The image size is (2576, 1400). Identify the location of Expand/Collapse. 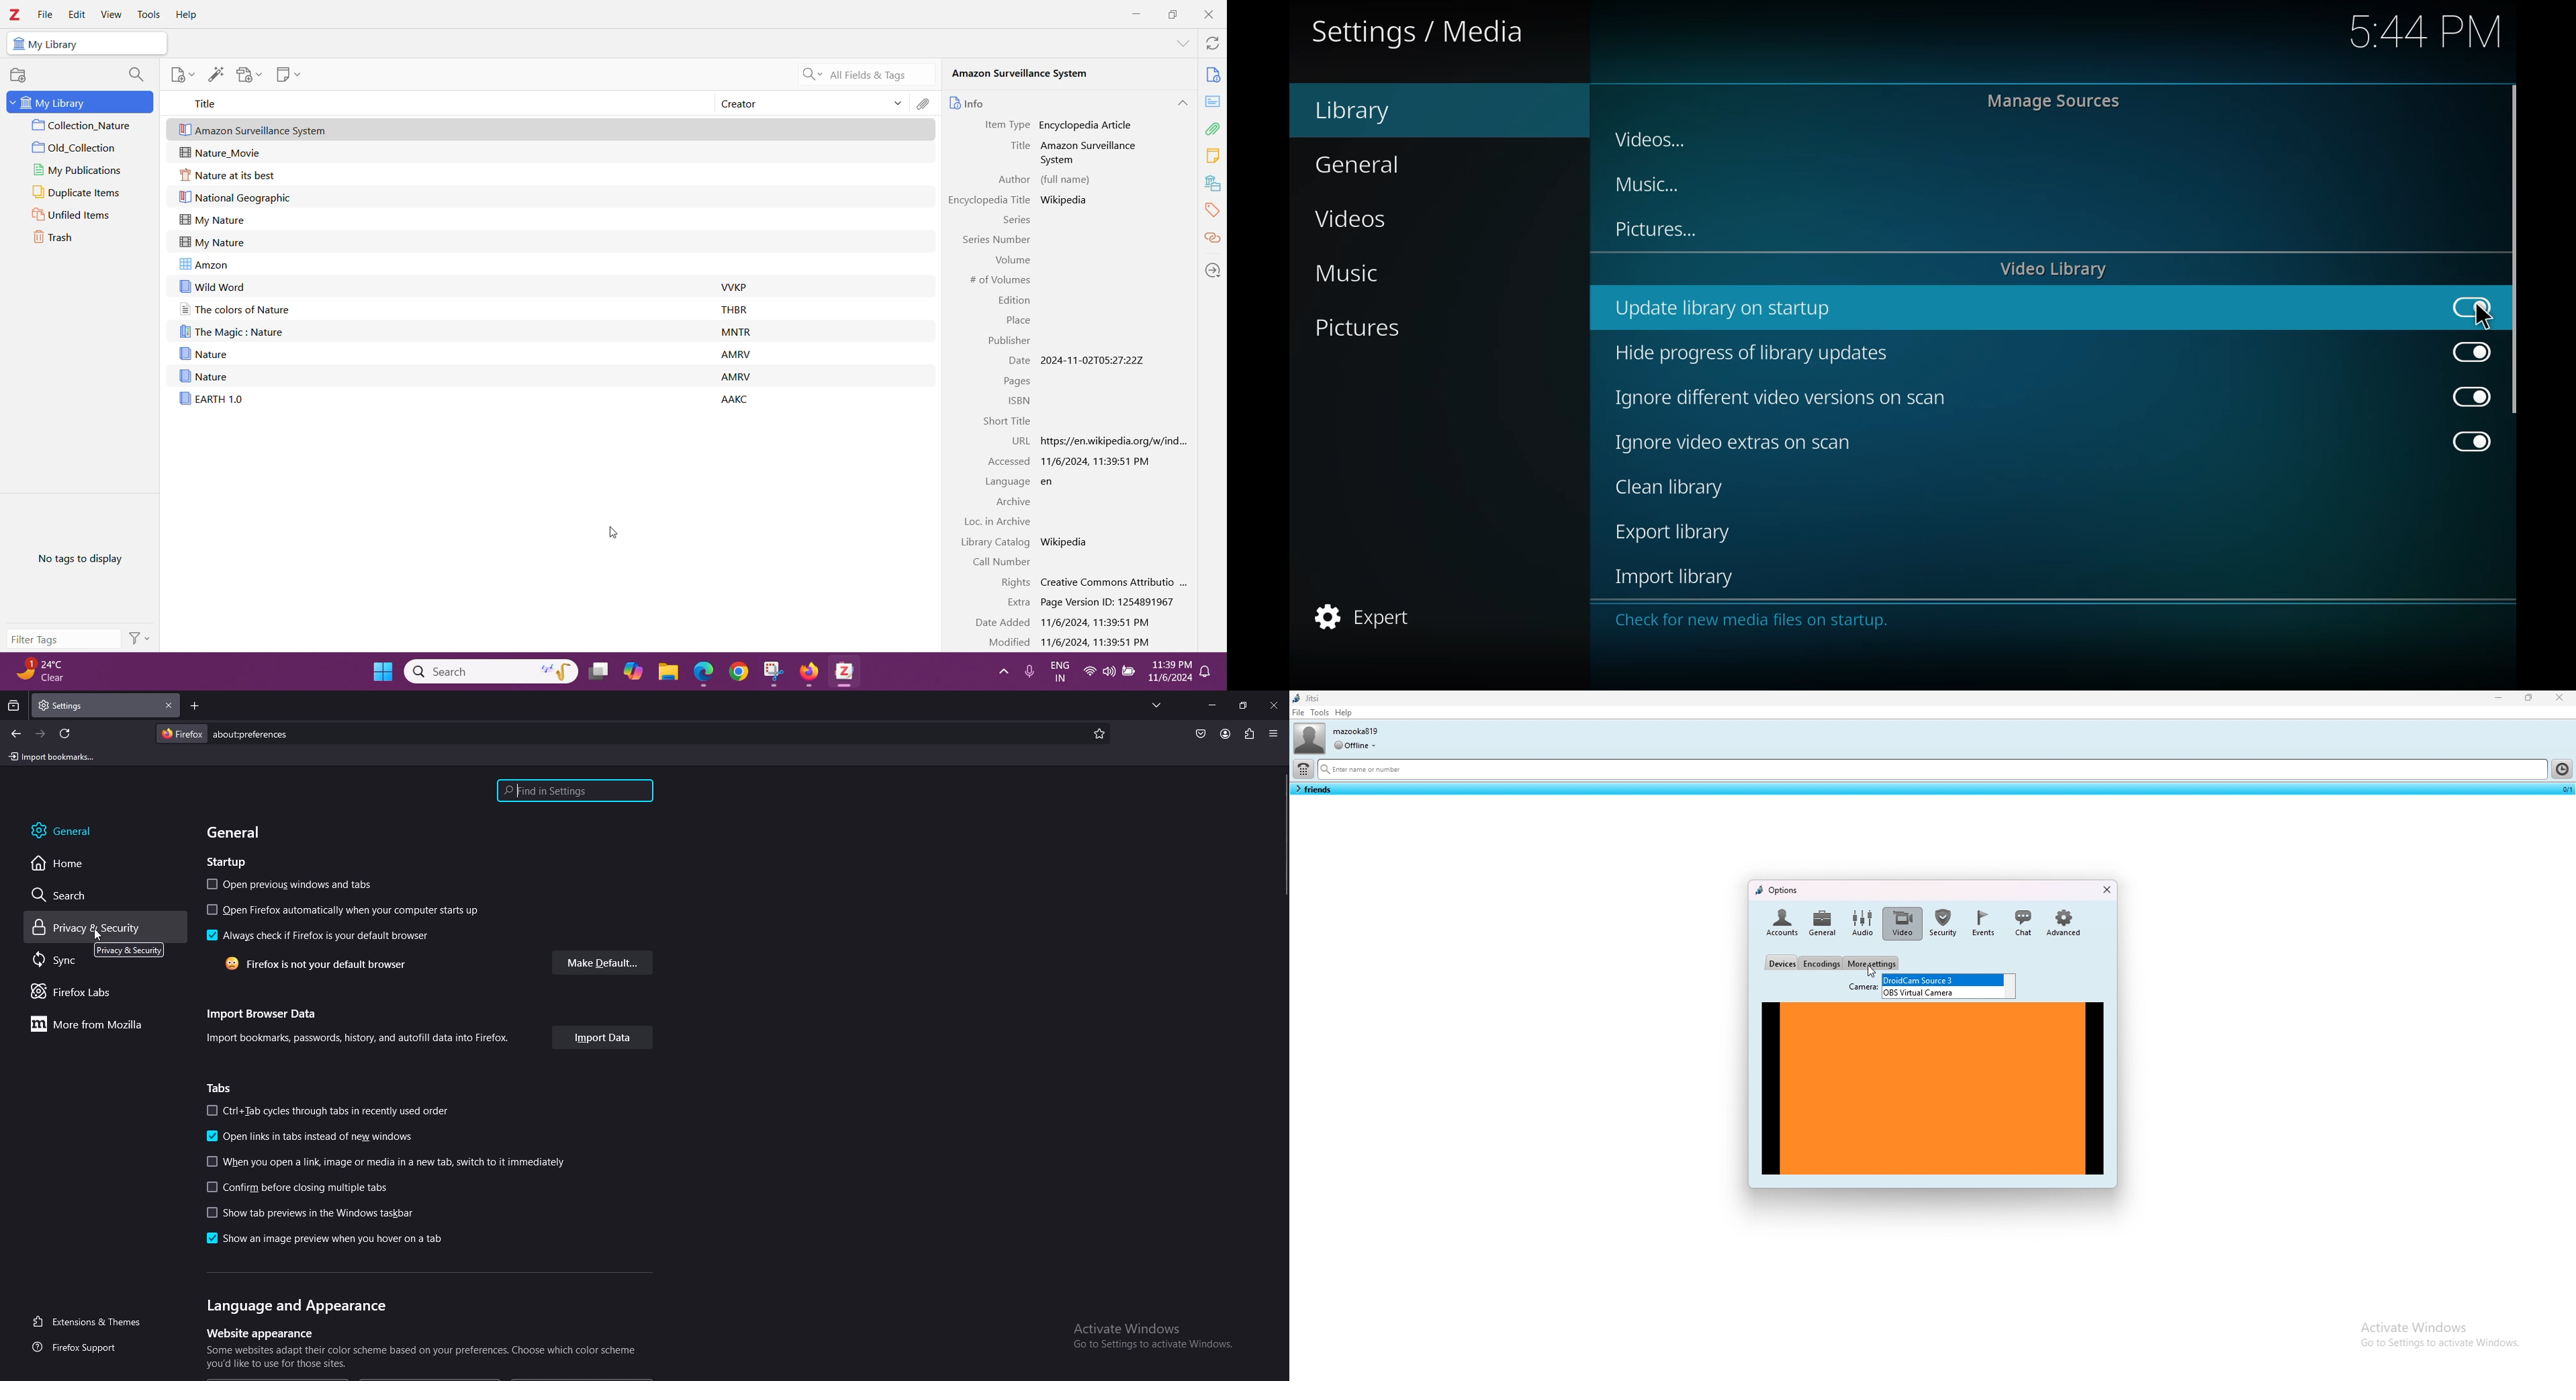
(12, 102).